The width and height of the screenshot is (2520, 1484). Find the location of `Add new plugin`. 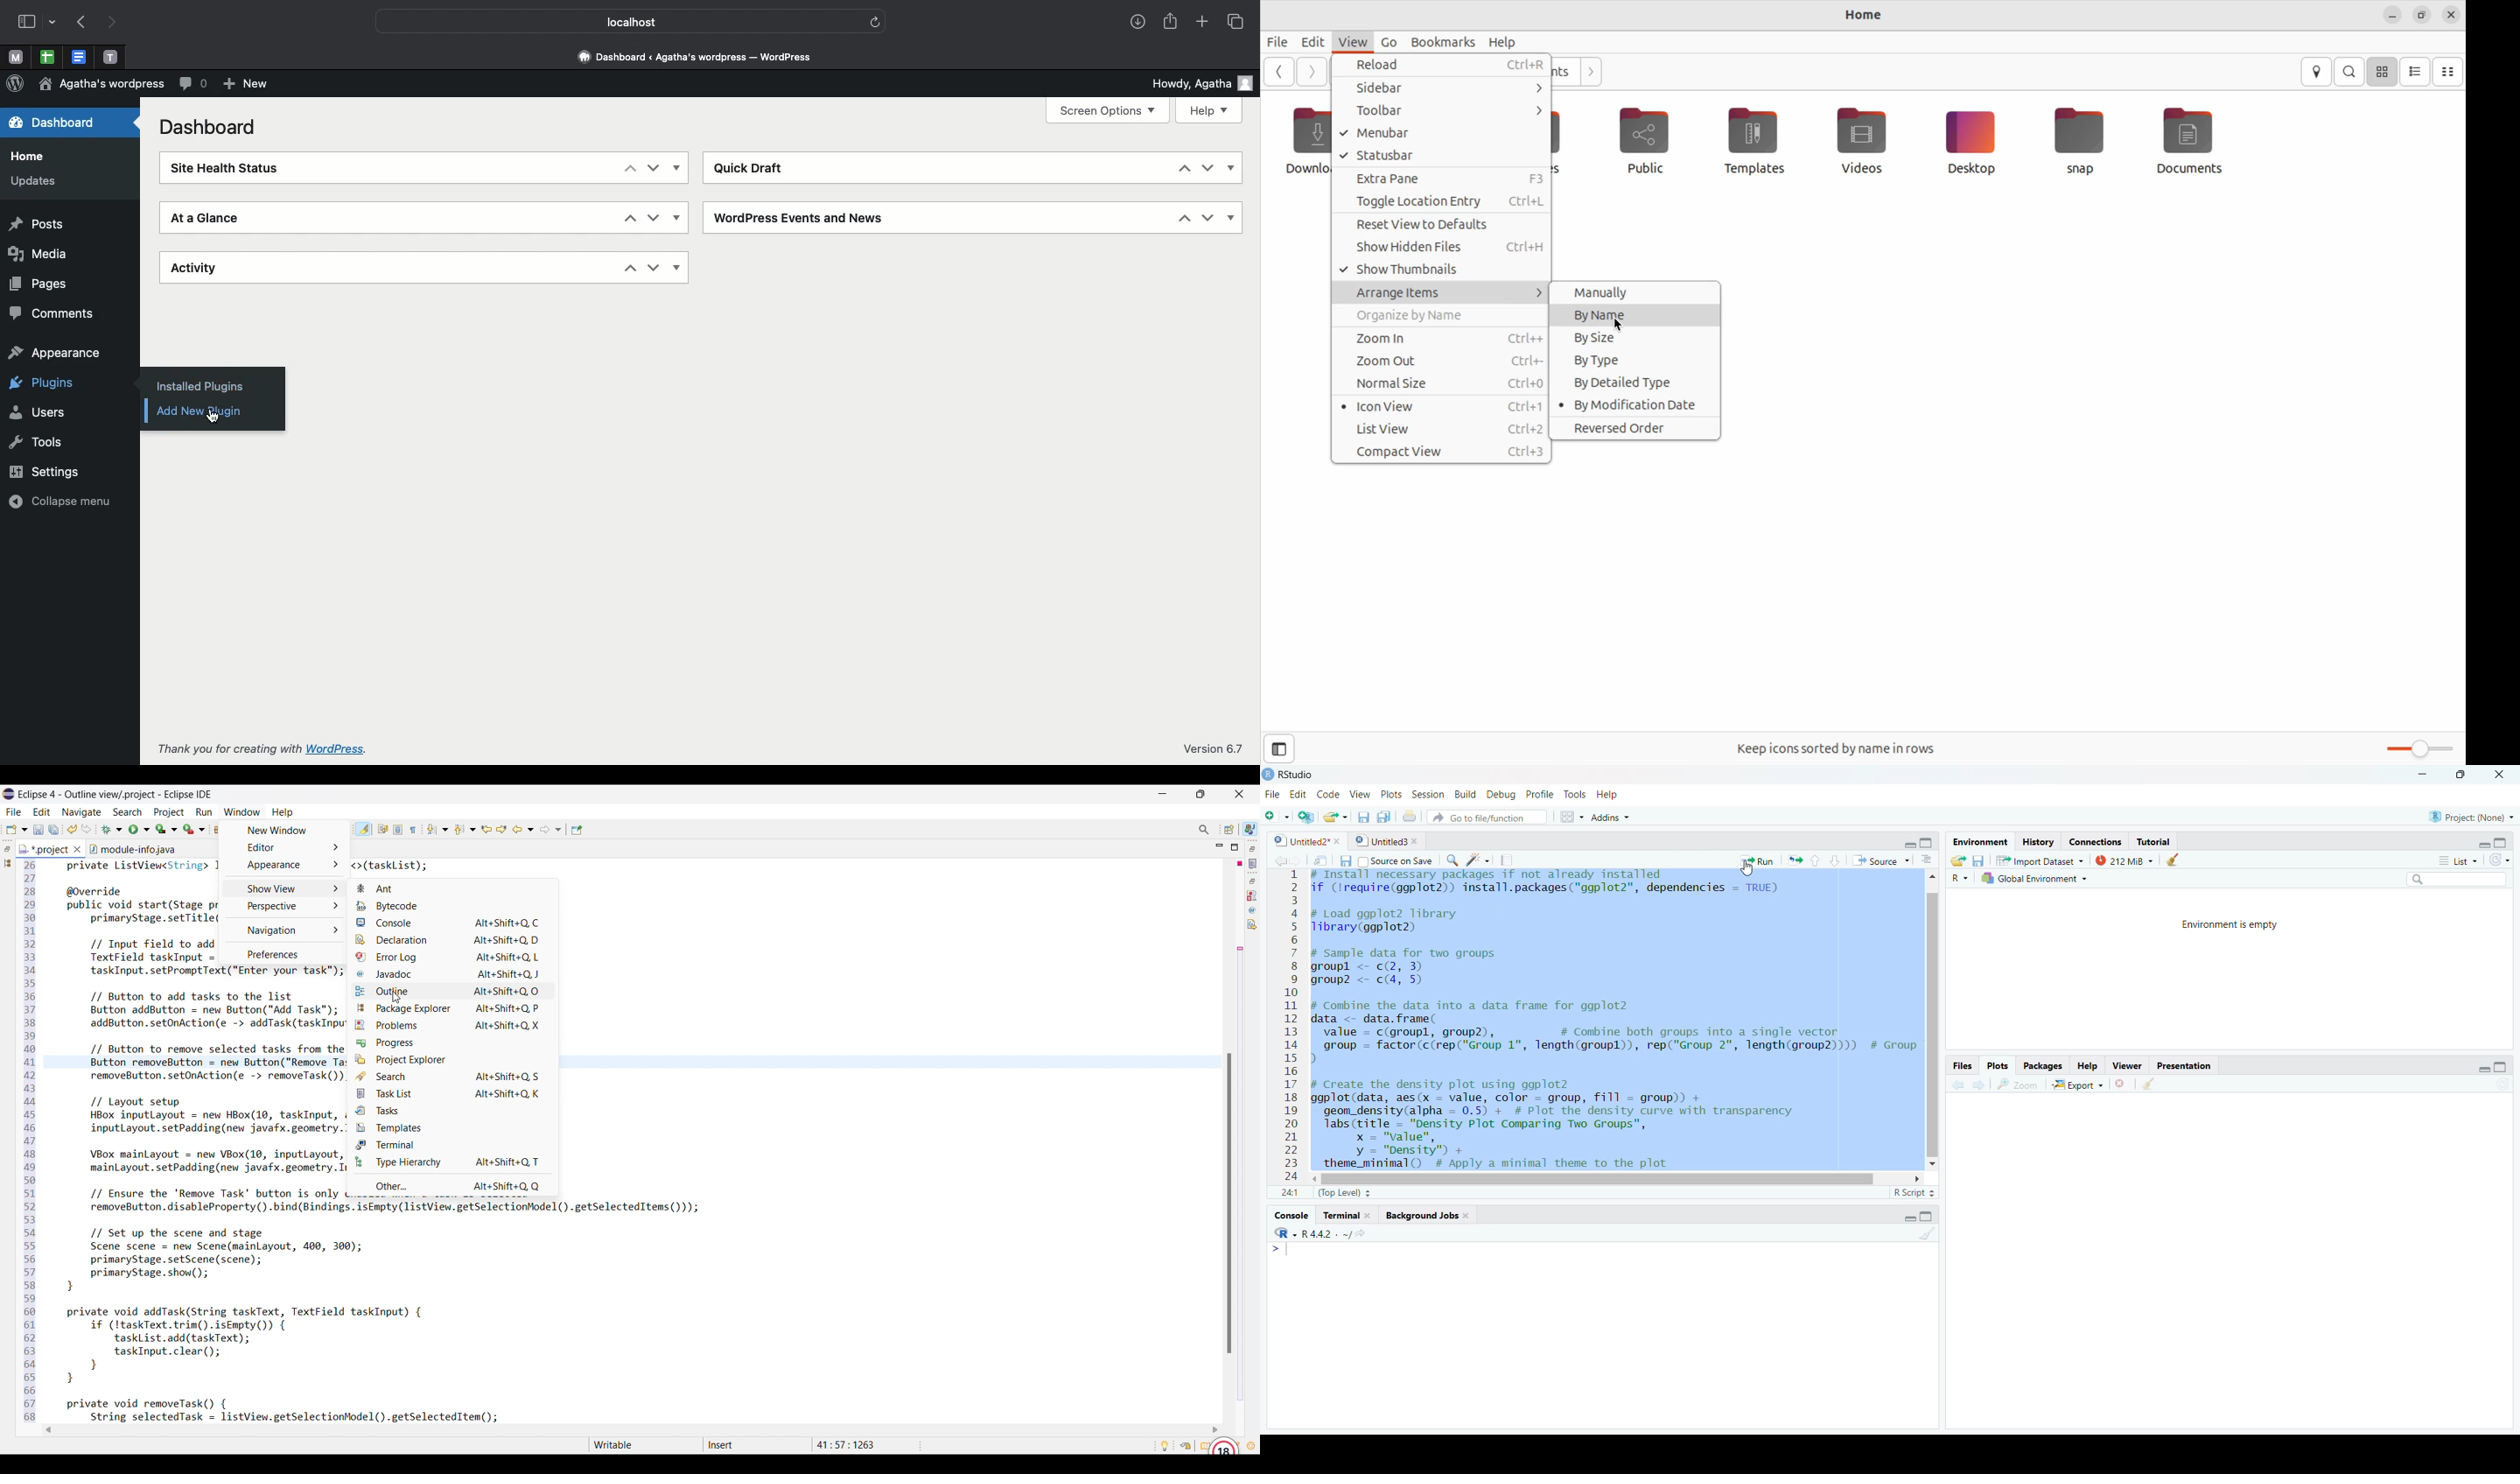

Add new plugin is located at coordinates (201, 411).